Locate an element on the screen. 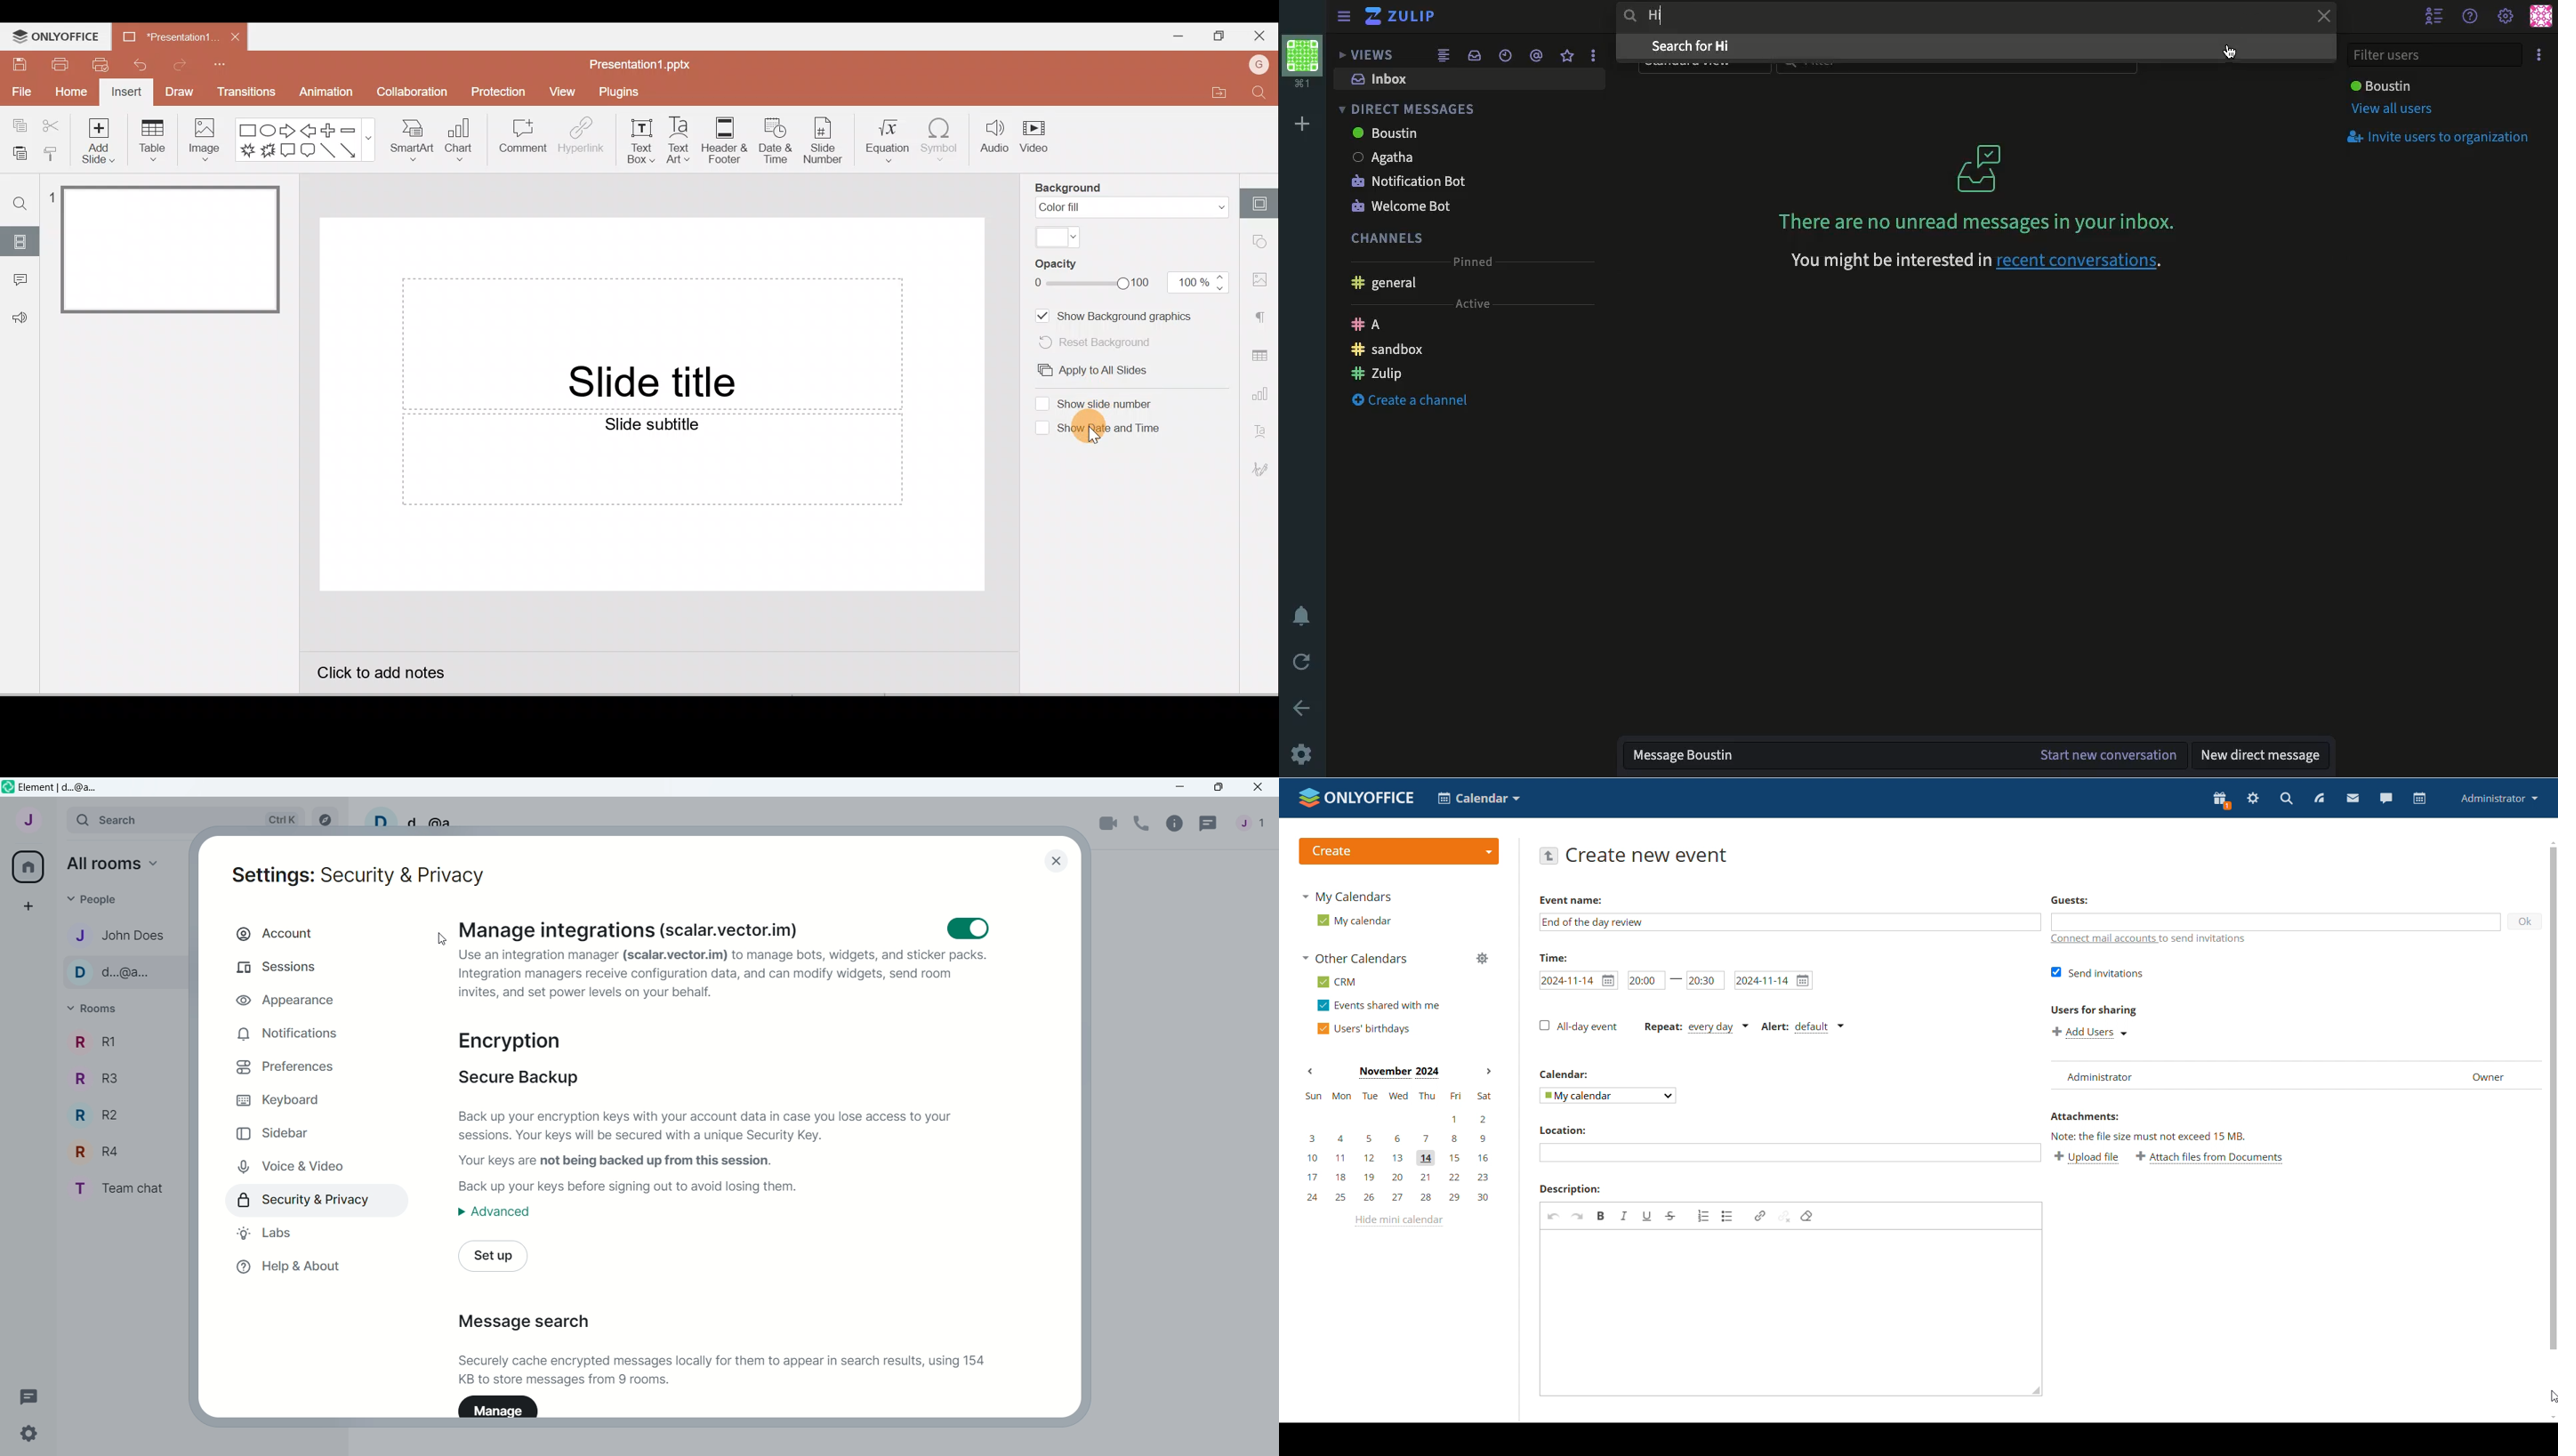 The image size is (2576, 1456). Background is located at coordinates (1071, 188).